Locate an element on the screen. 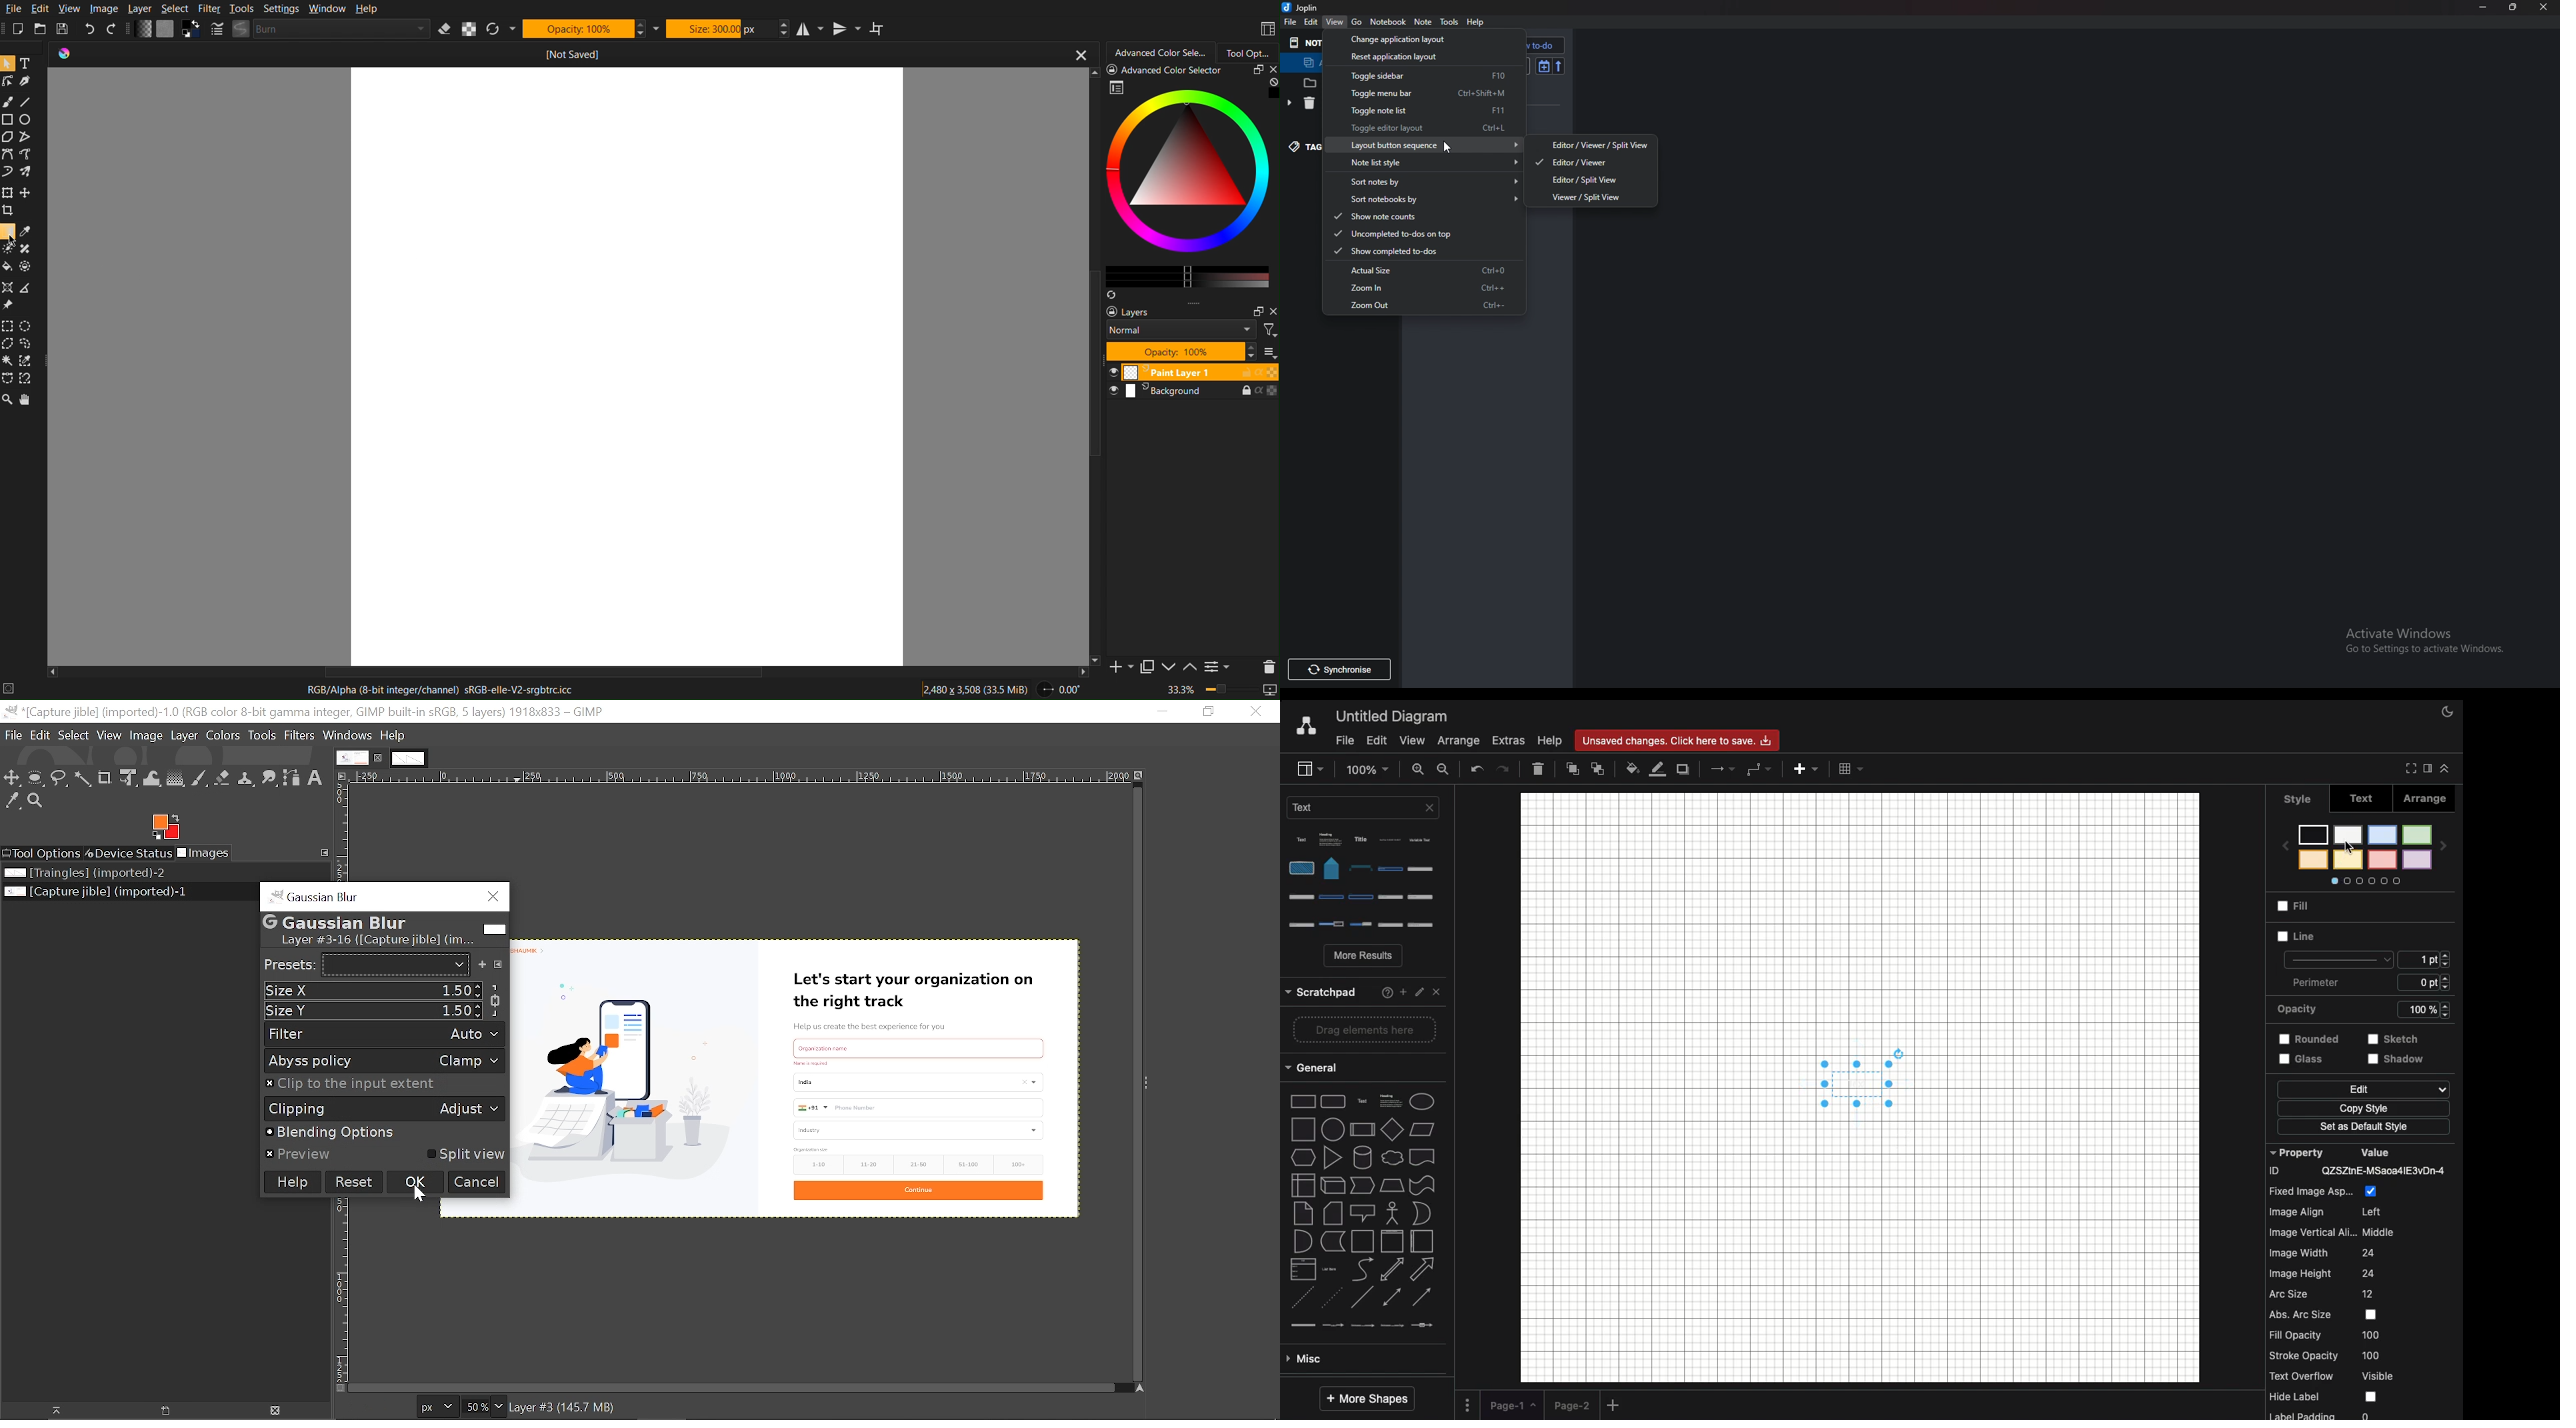 The width and height of the screenshot is (2576, 1428). Redo is located at coordinates (113, 30).